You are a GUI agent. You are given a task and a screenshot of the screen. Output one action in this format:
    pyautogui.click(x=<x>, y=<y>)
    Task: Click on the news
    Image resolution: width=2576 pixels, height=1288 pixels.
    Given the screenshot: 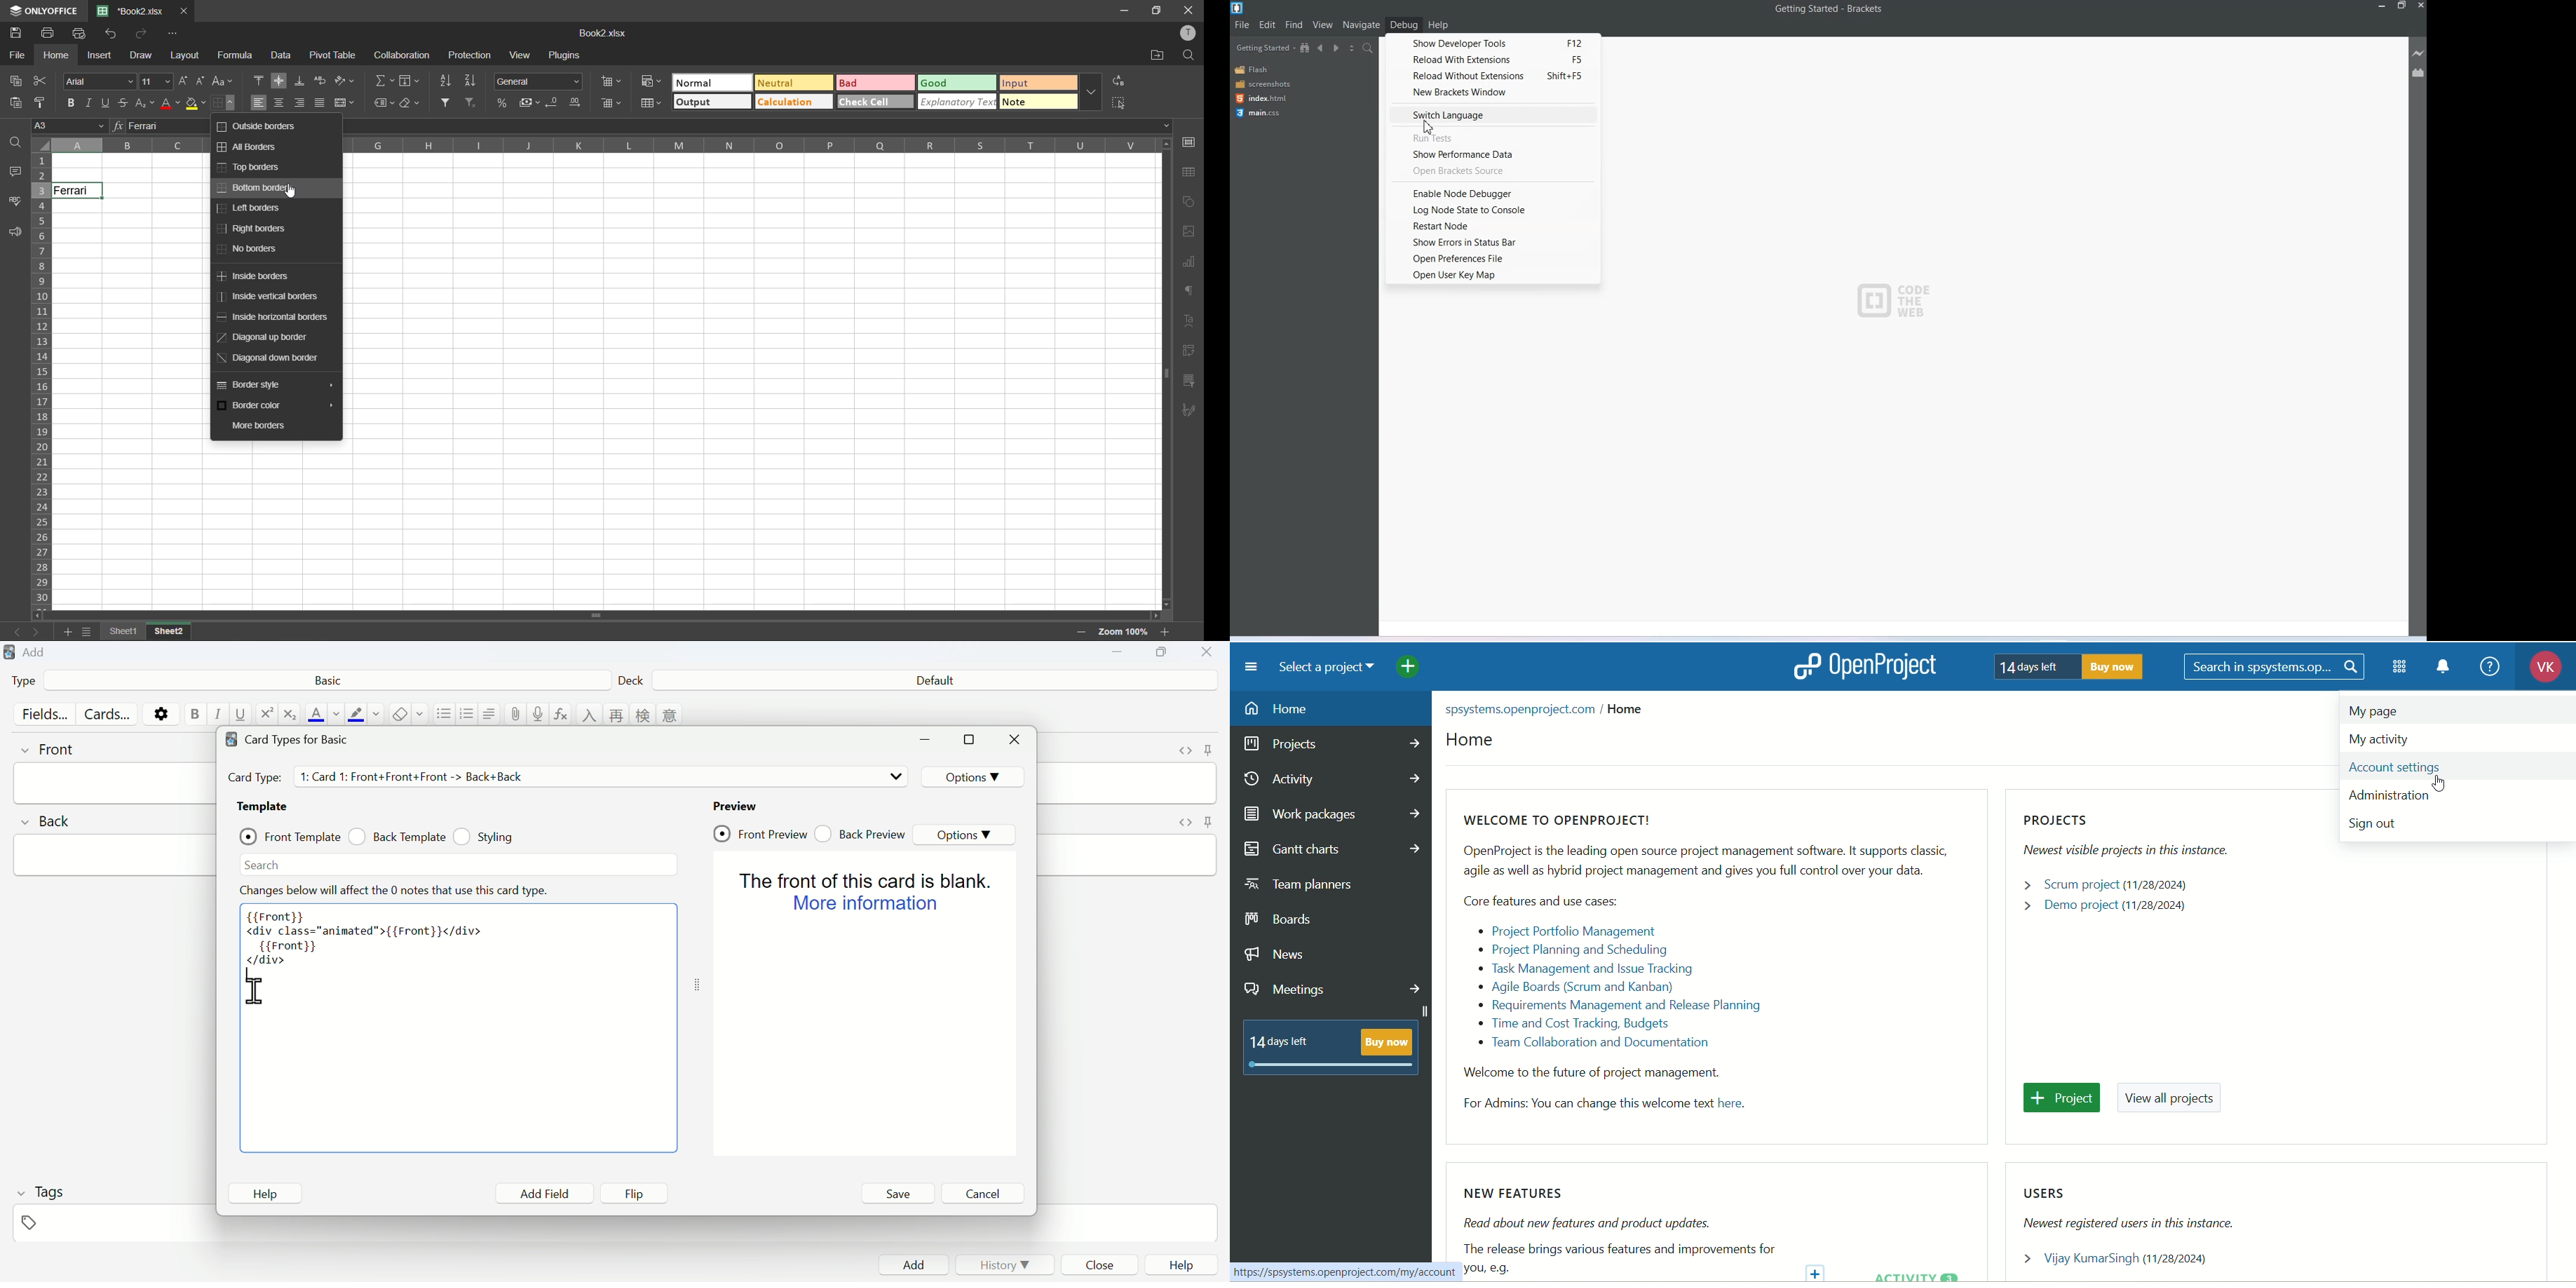 What is the action you would take?
    pyautogui.click(x=1275, y=956)
    